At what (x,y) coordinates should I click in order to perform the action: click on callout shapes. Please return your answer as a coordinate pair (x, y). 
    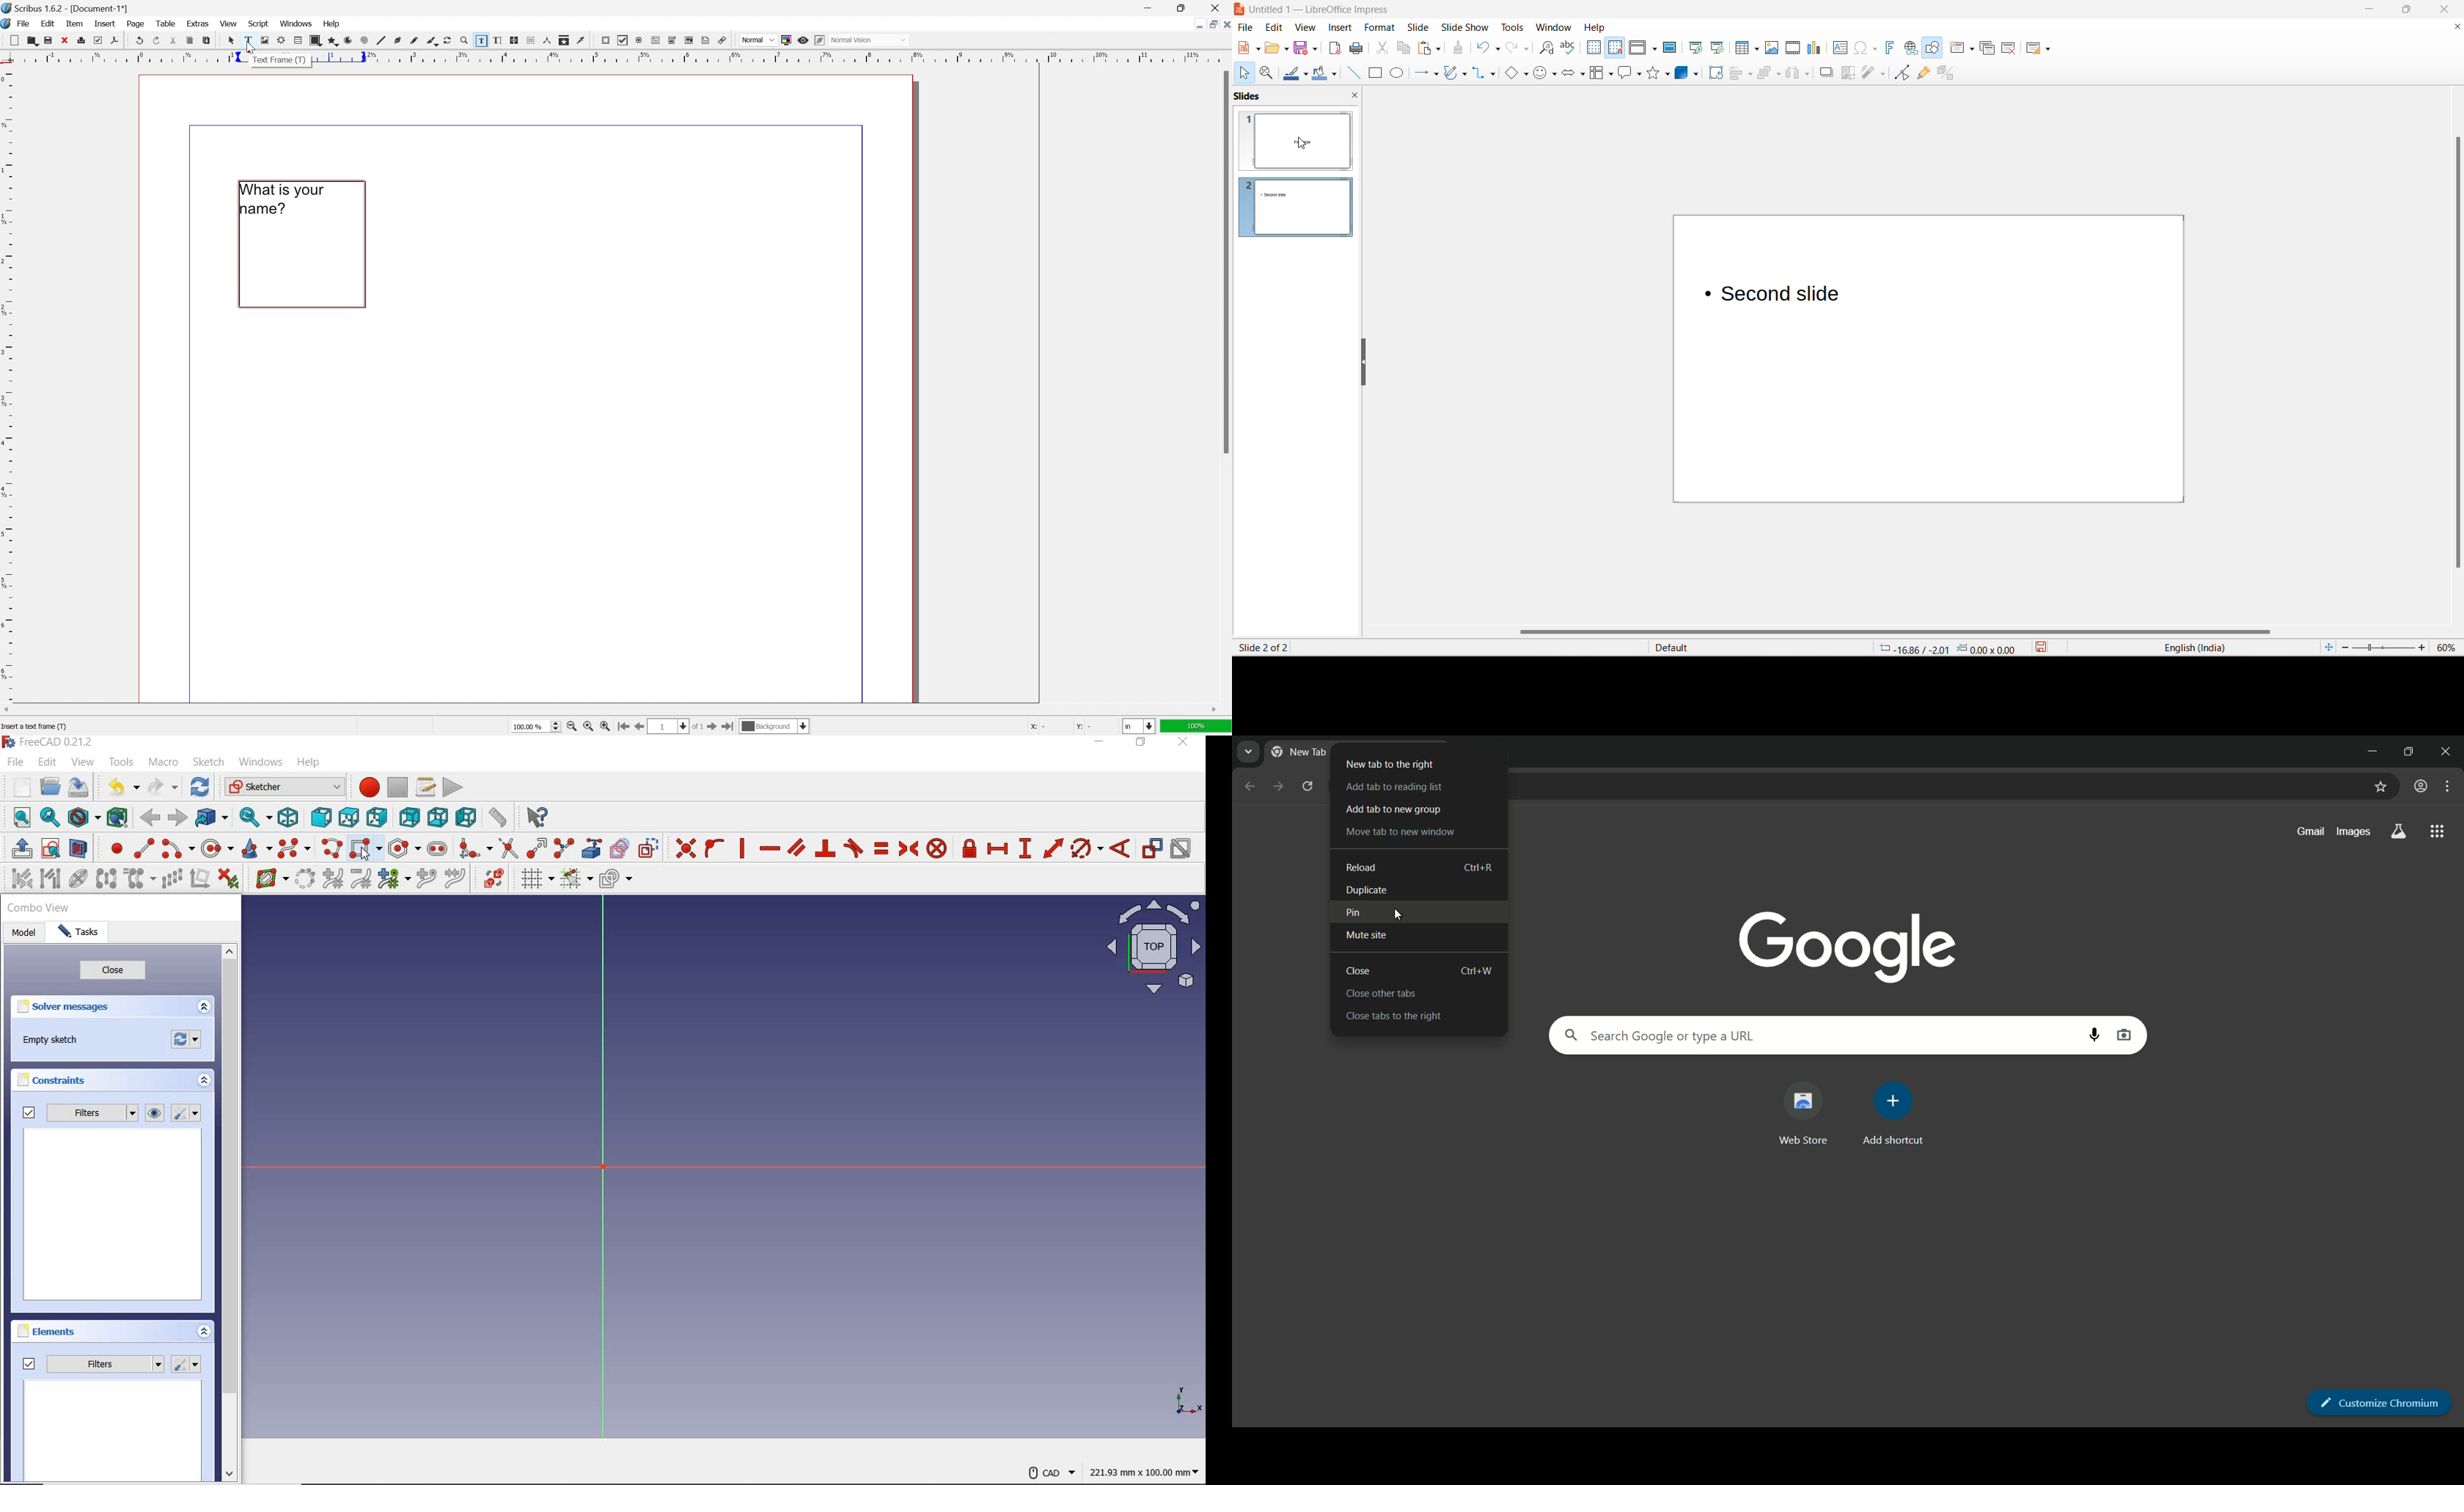
    Looking at the image, I should click on (1624, 73).